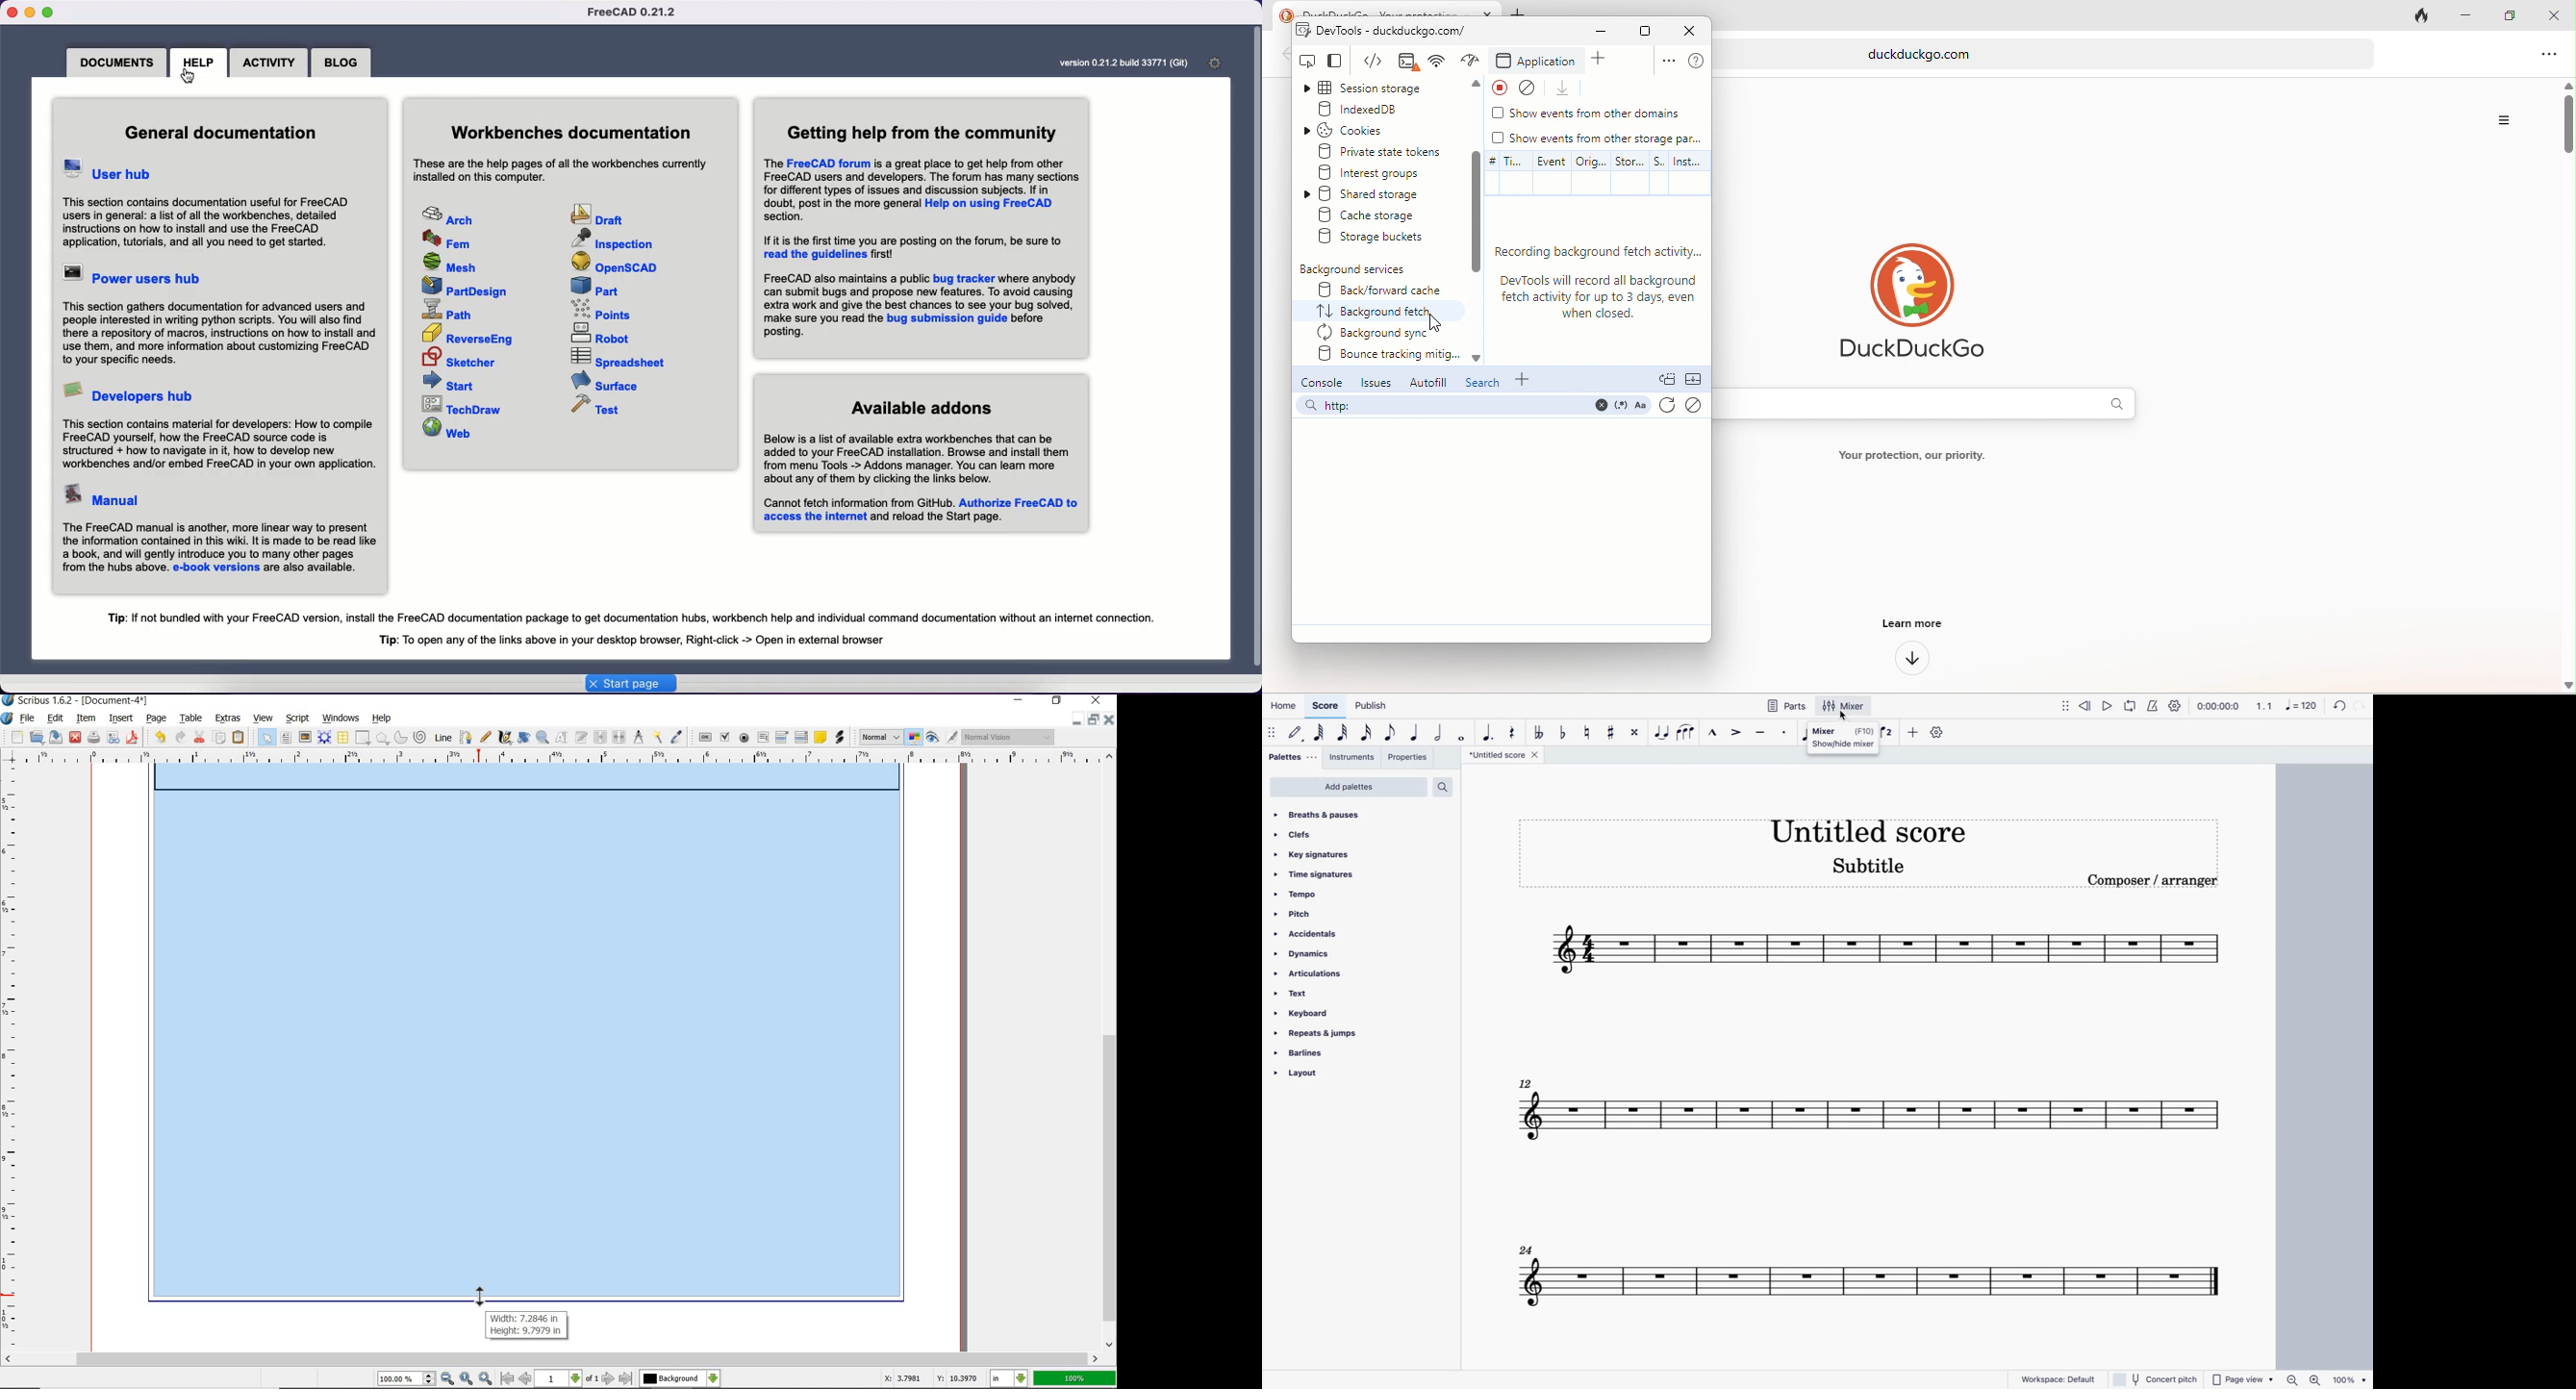 The image size is (2576, 1400). What do you see at coordinates (452, 263) in the screenshot?
I see `Mesh` at bounding box center [452, 263].